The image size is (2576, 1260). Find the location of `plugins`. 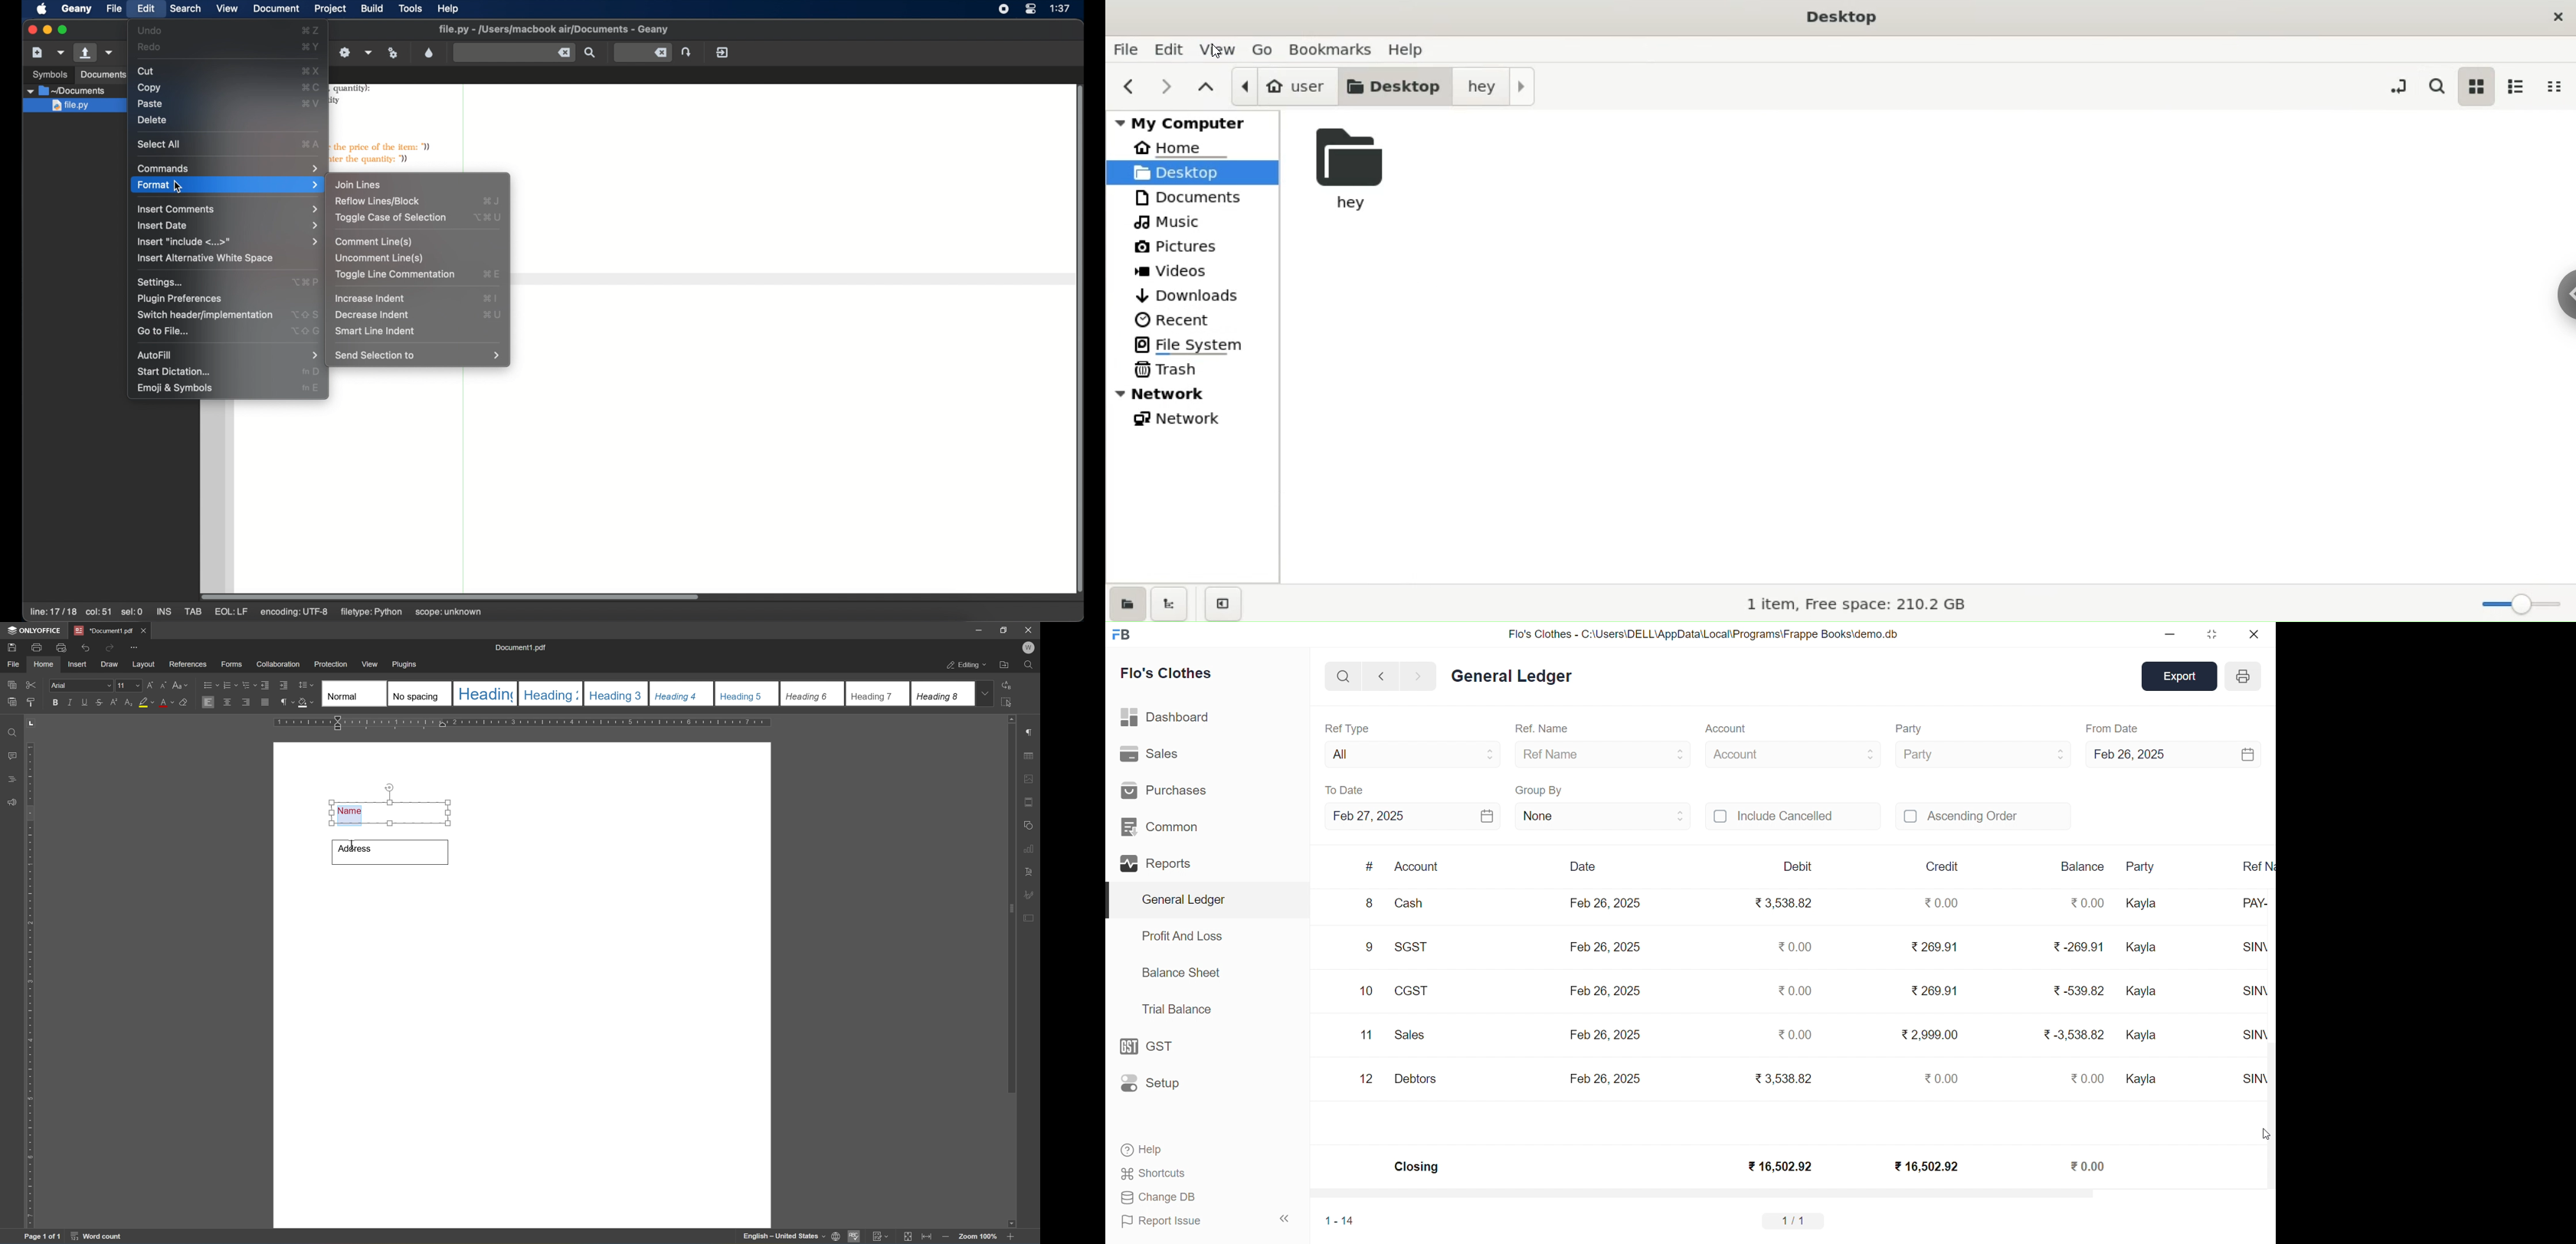

plugins is located at coordinates (408, 663).